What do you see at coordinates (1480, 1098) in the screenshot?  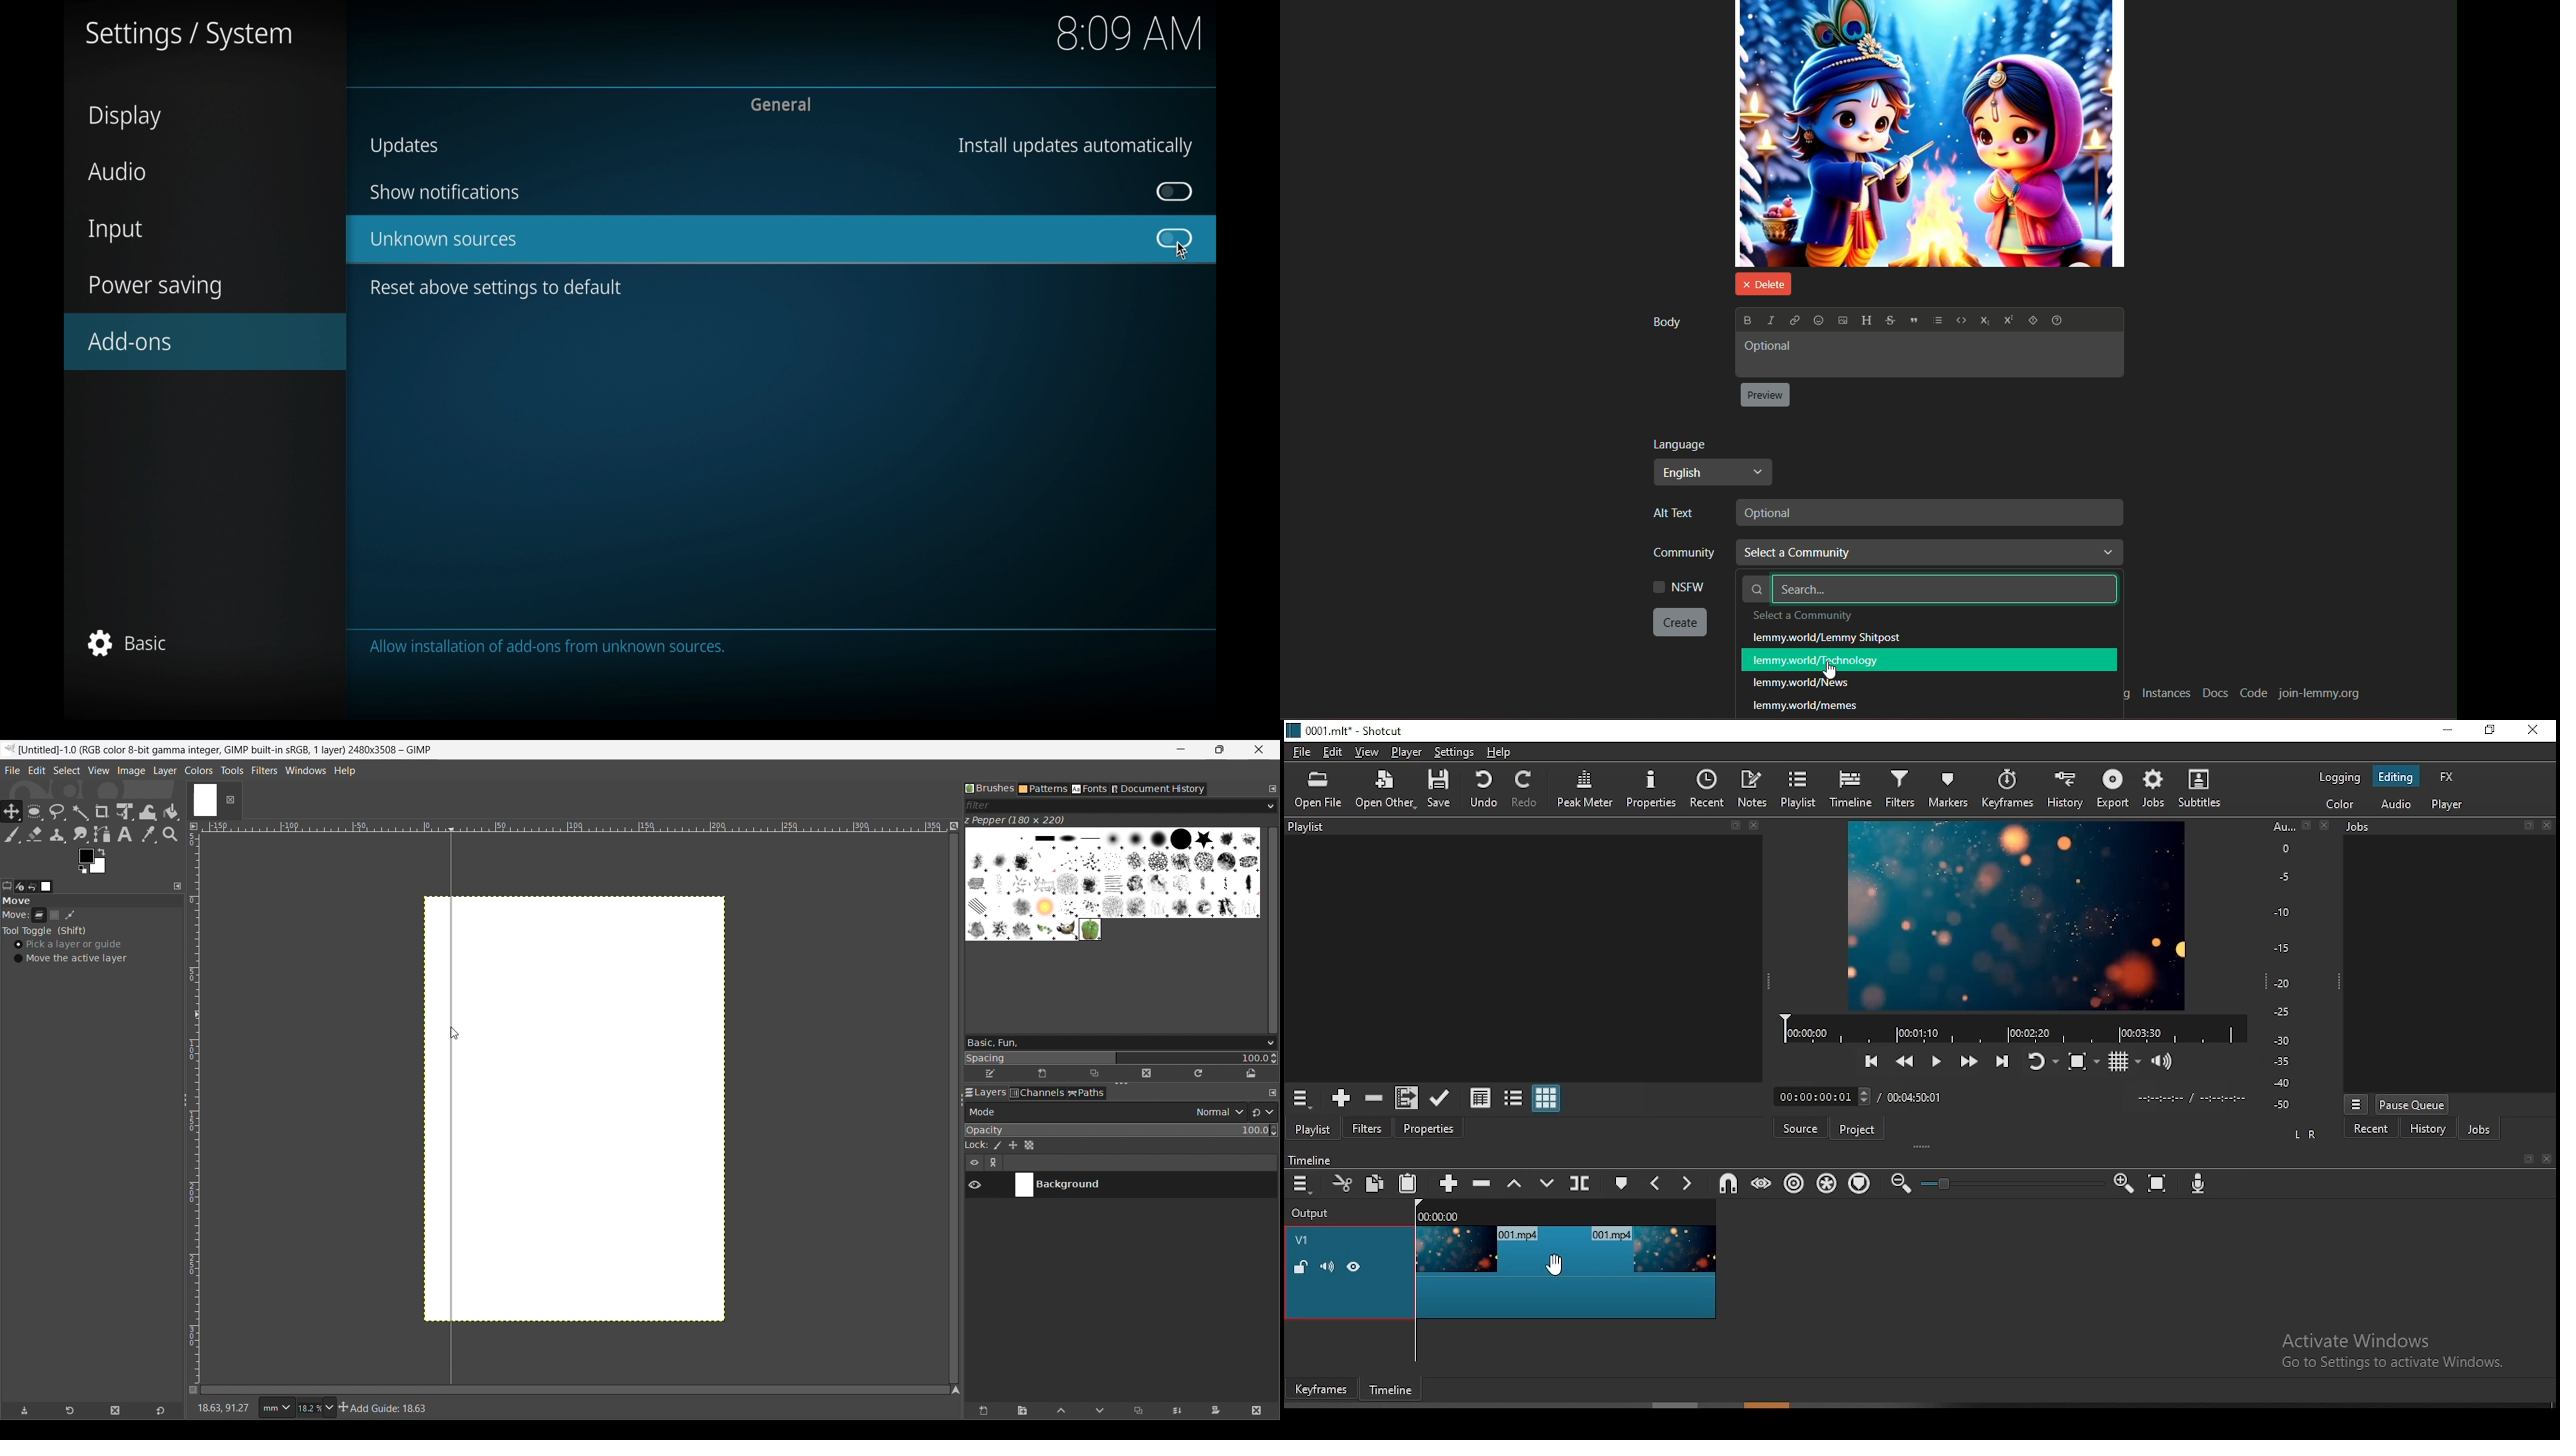 I see `view as details` at bounding box center [1480, 1098].